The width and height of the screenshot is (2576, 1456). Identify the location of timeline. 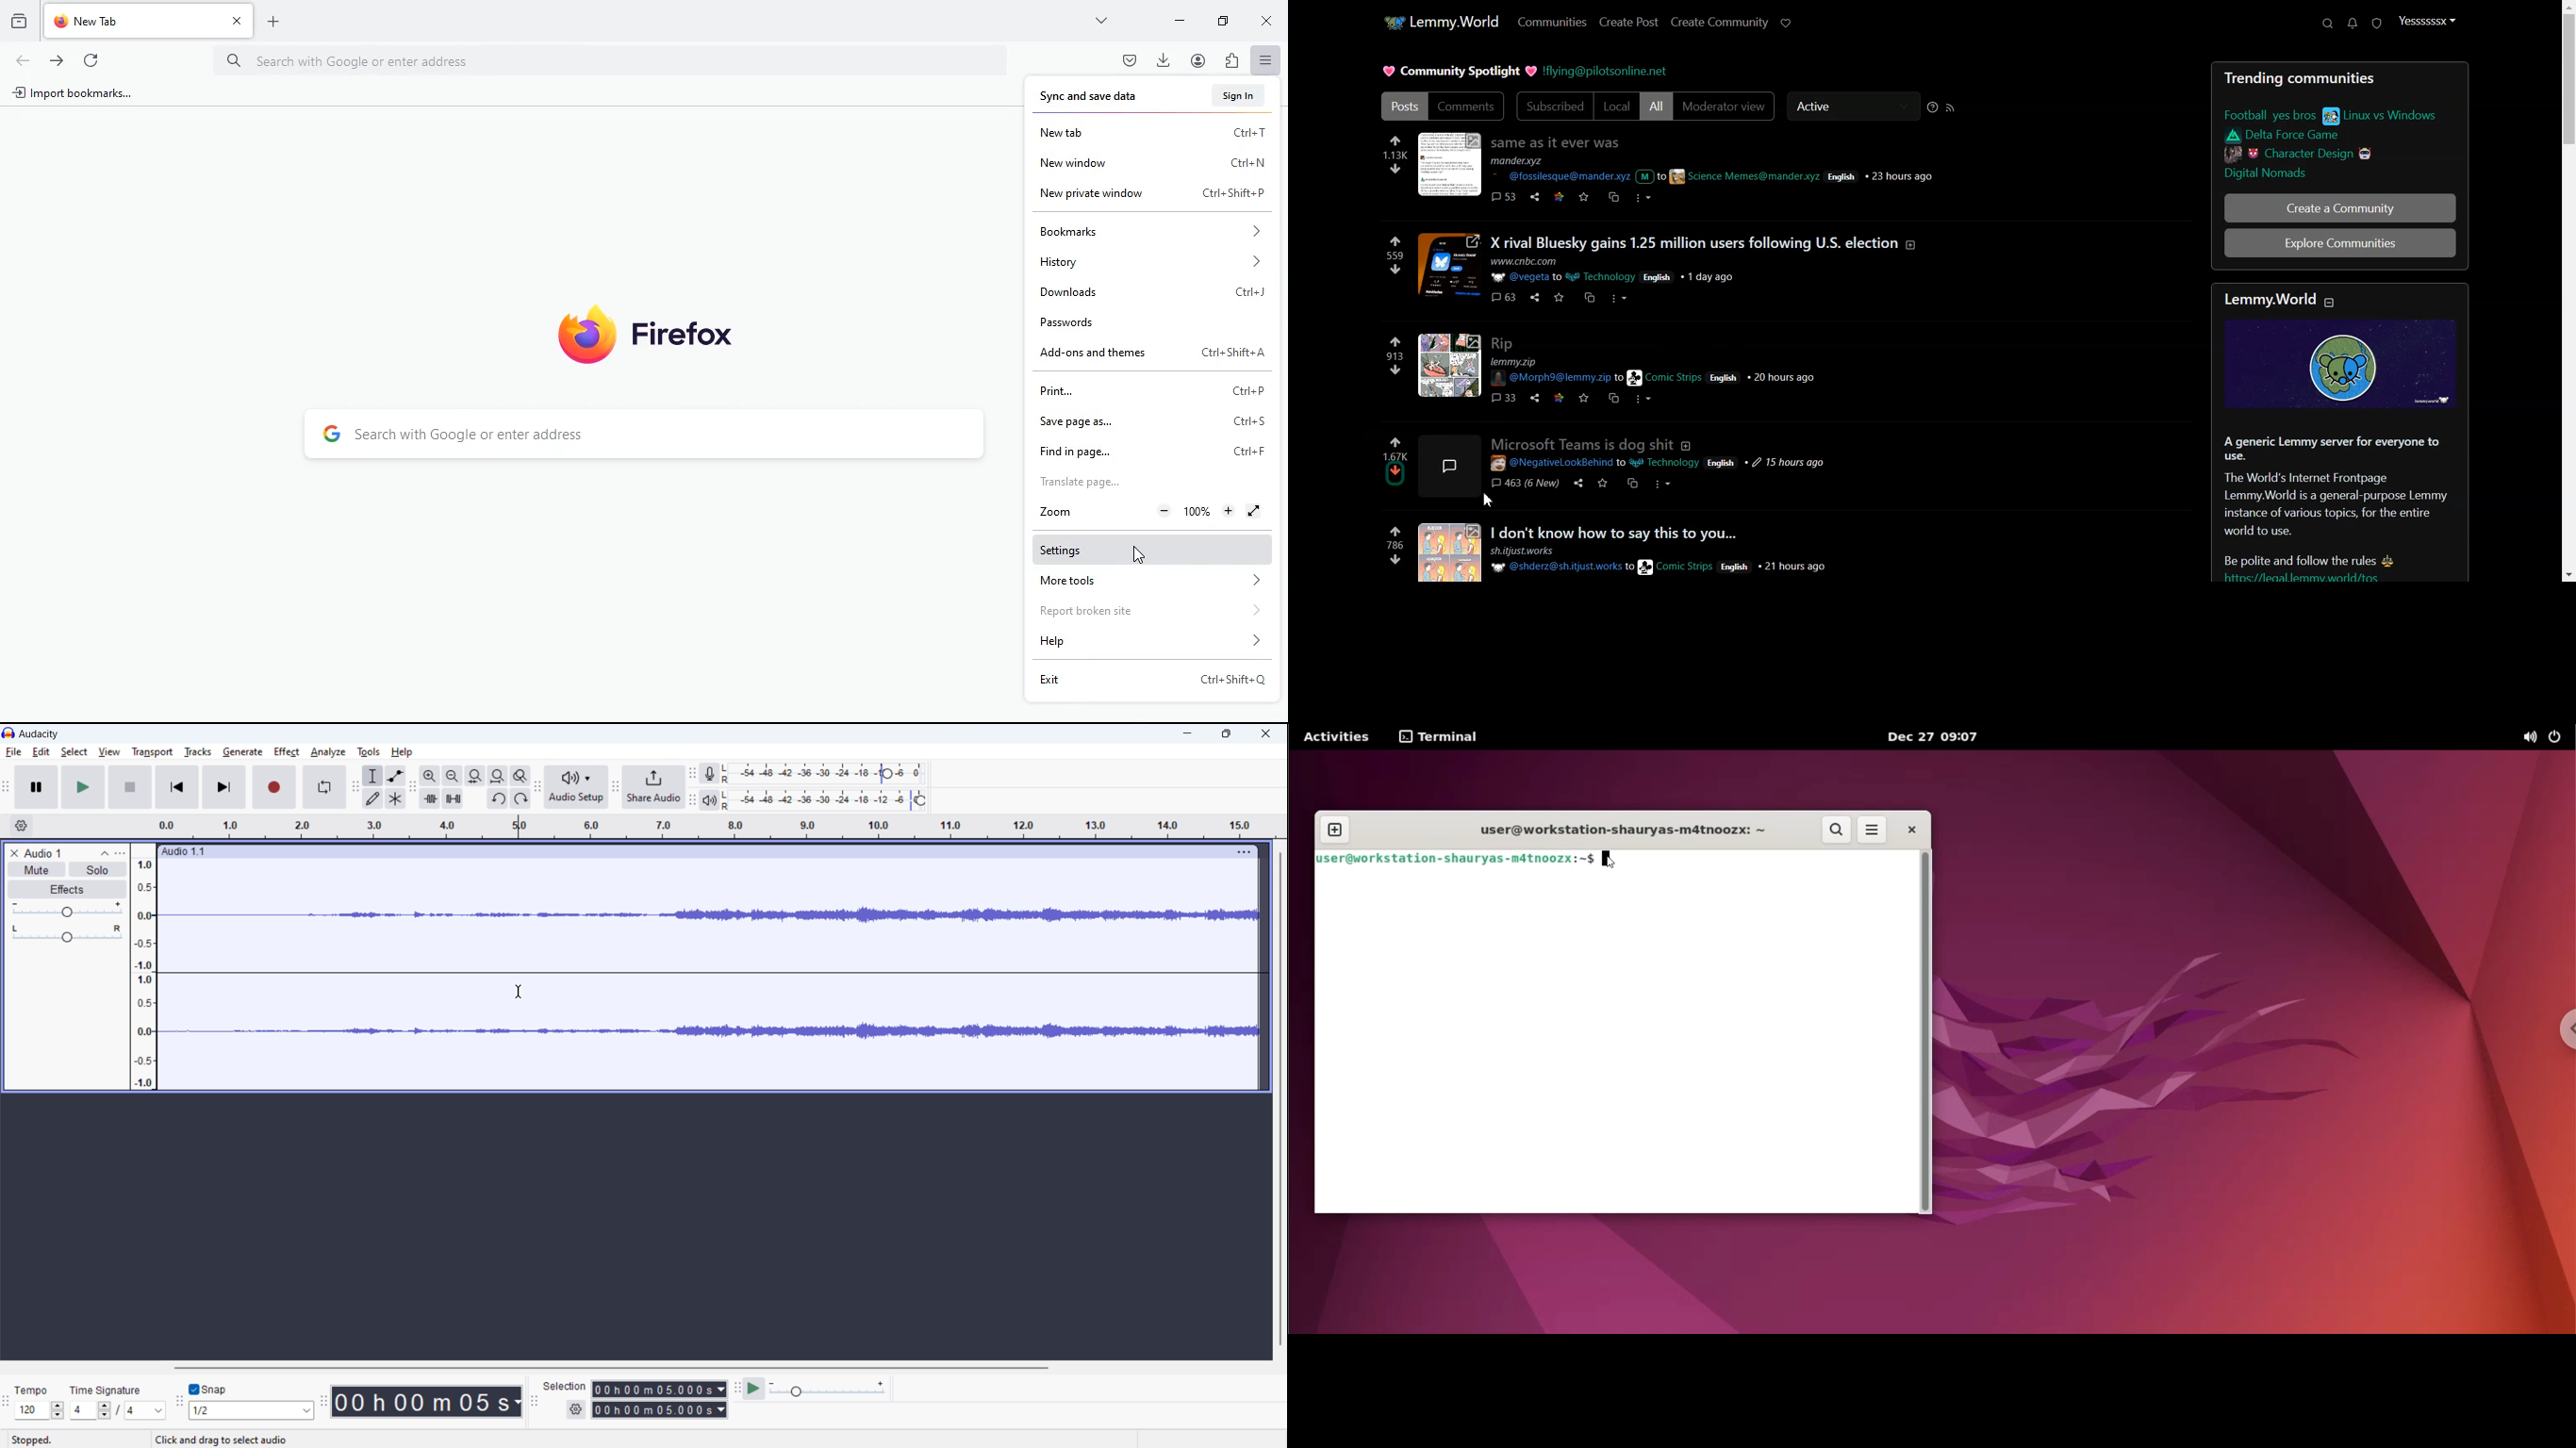
(713, 827).